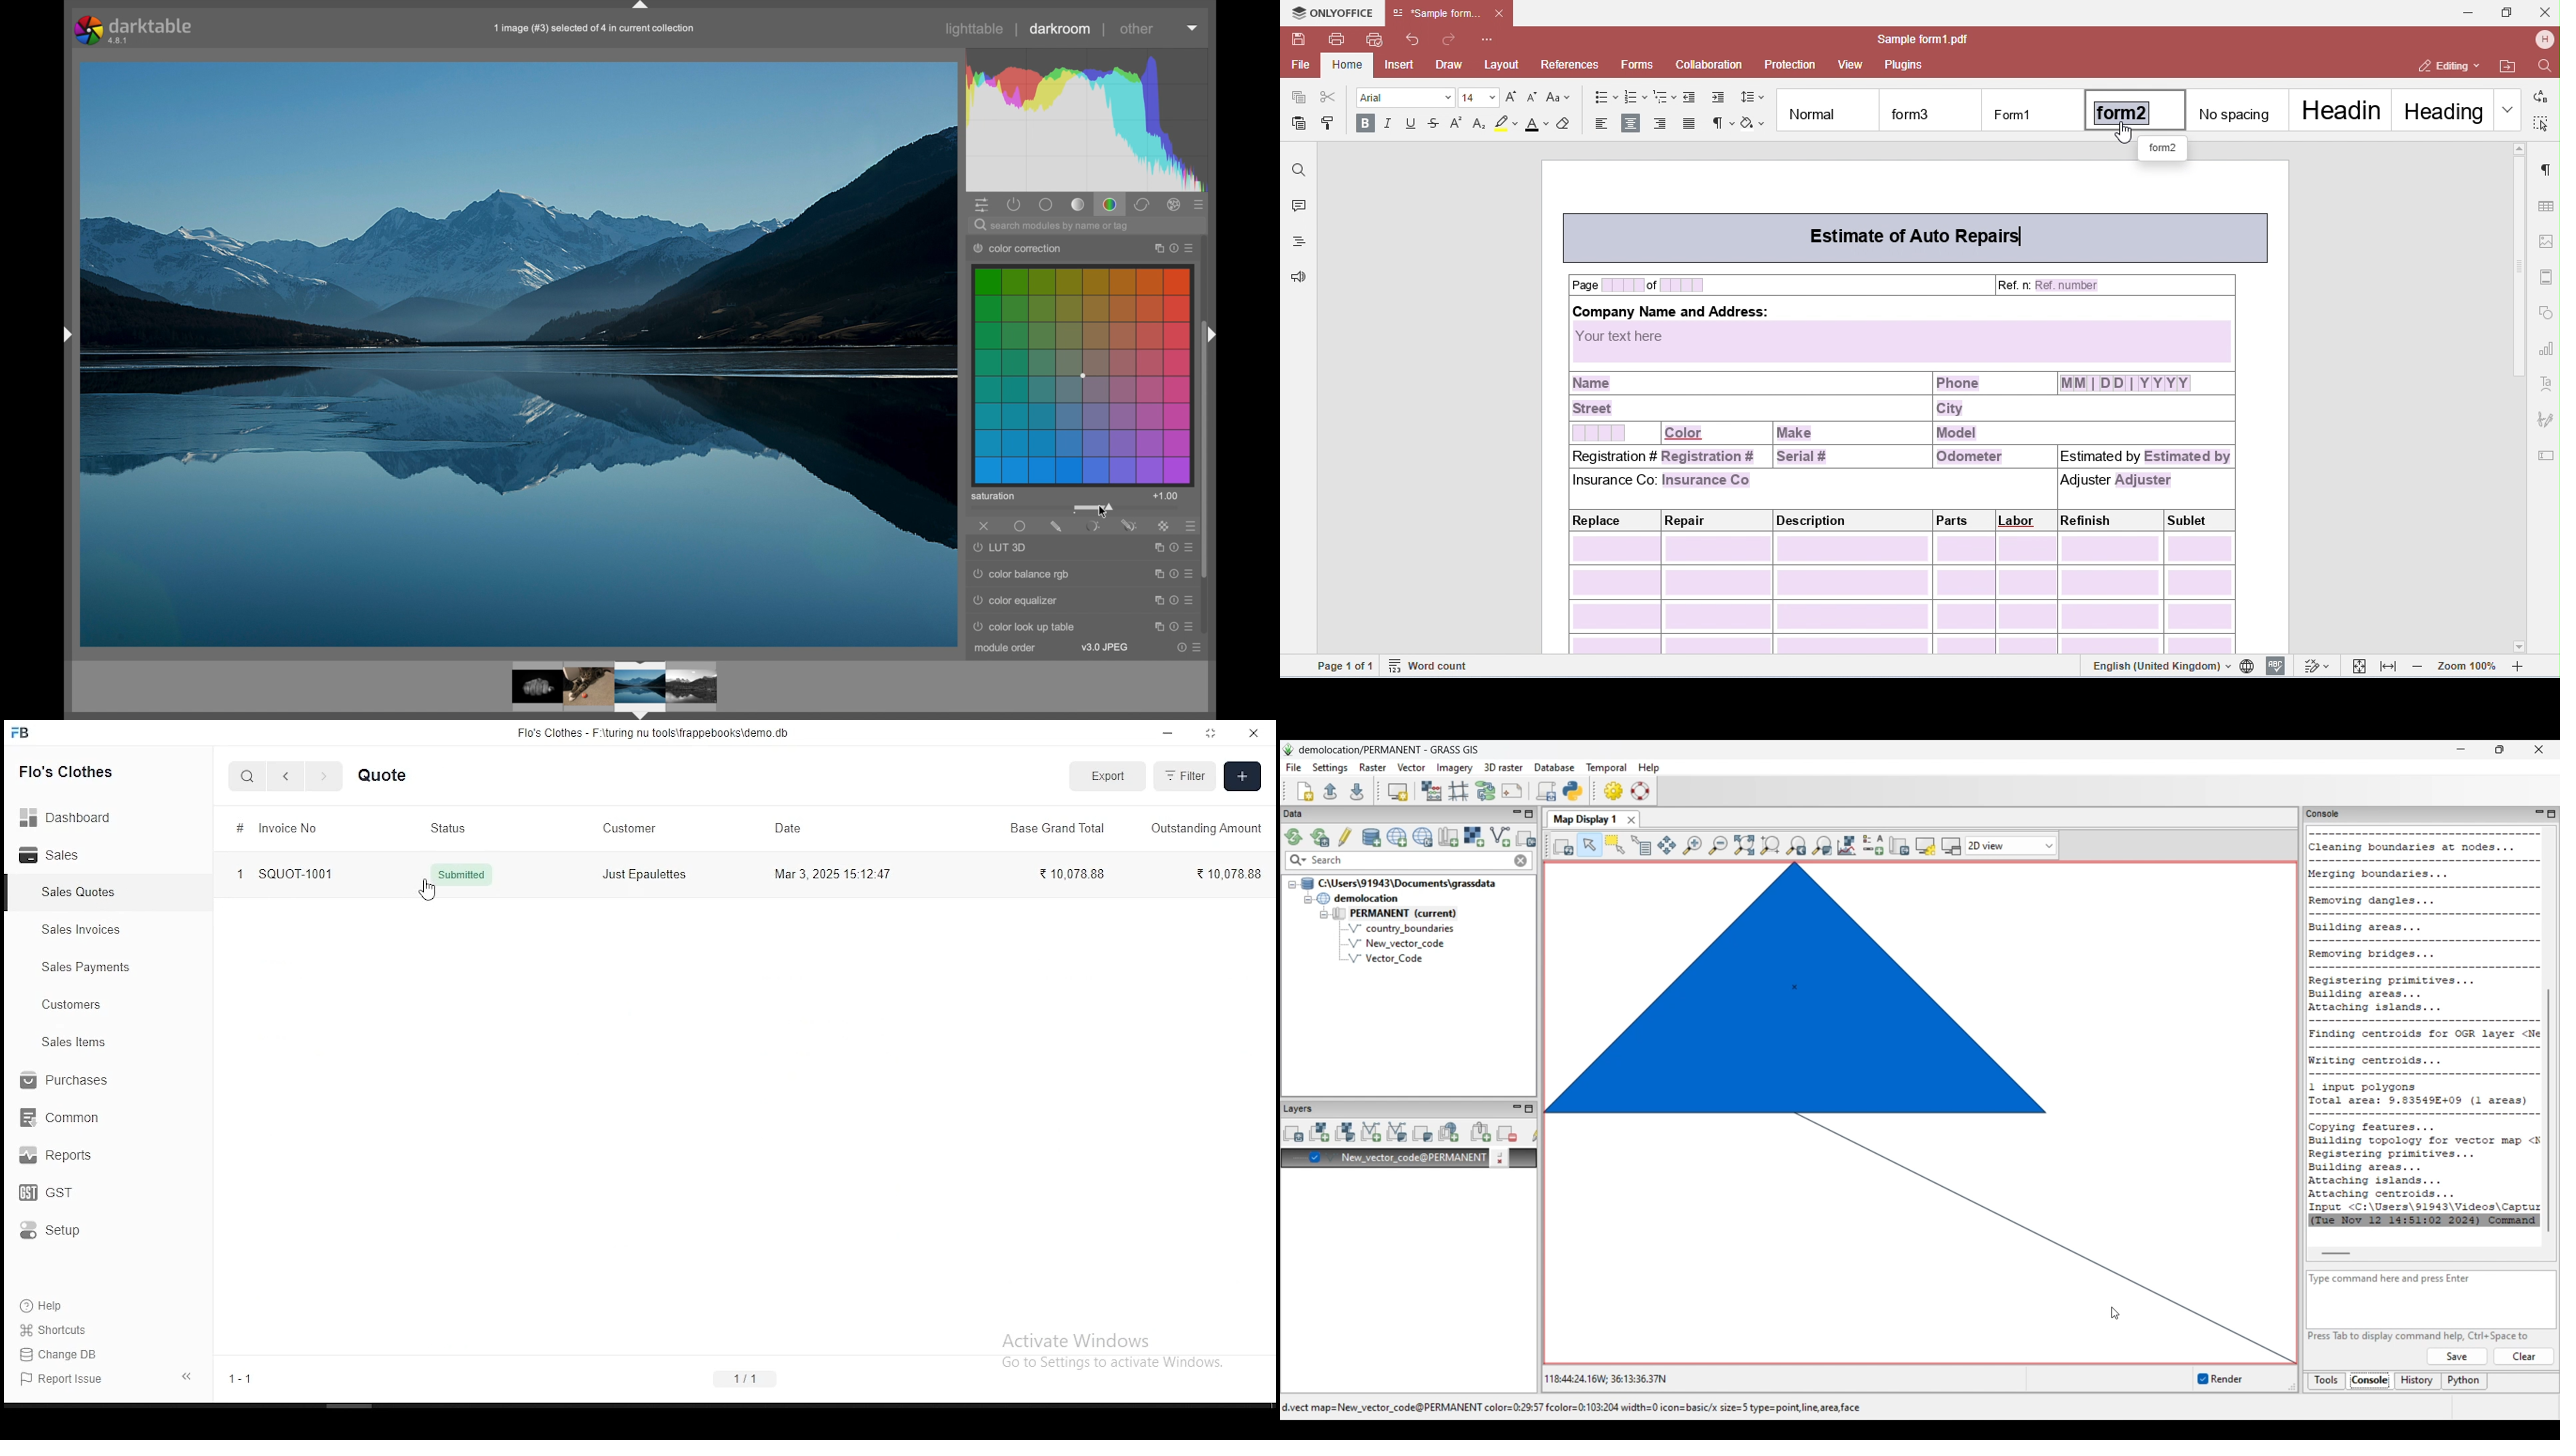  I want to click on Just Epaulettes, so click(655, 877).